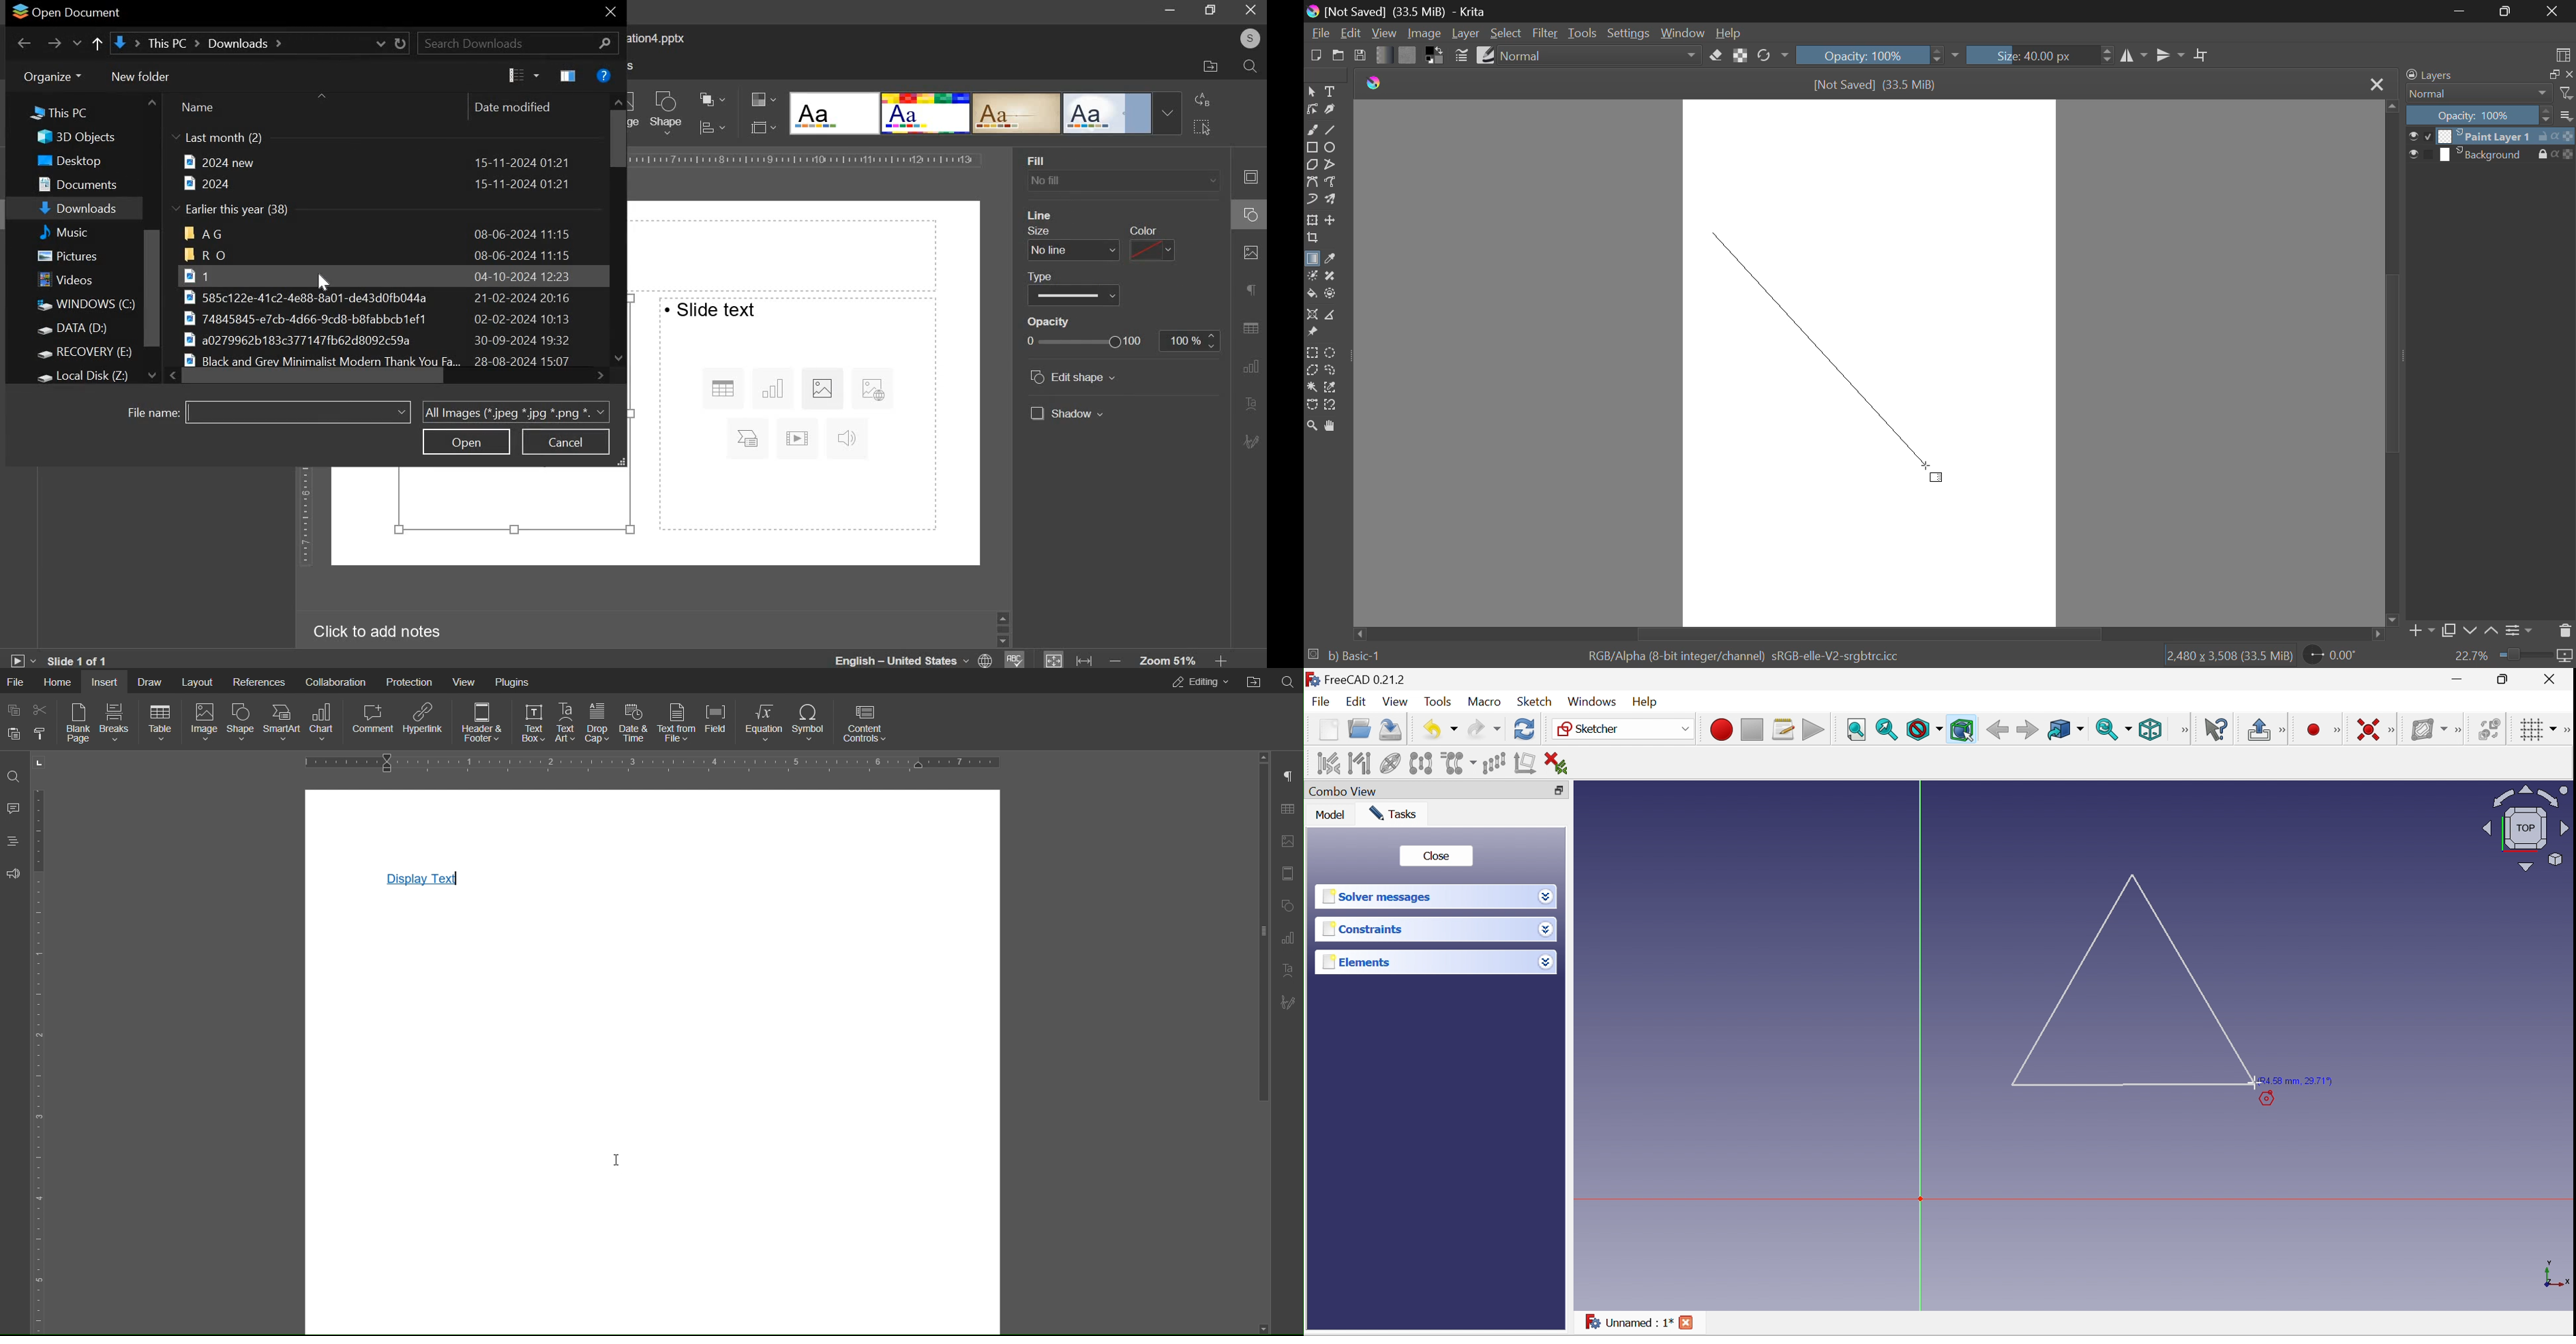 The image size is (2576, 1344). I want to click on Open File Location, so click(1254, 681).